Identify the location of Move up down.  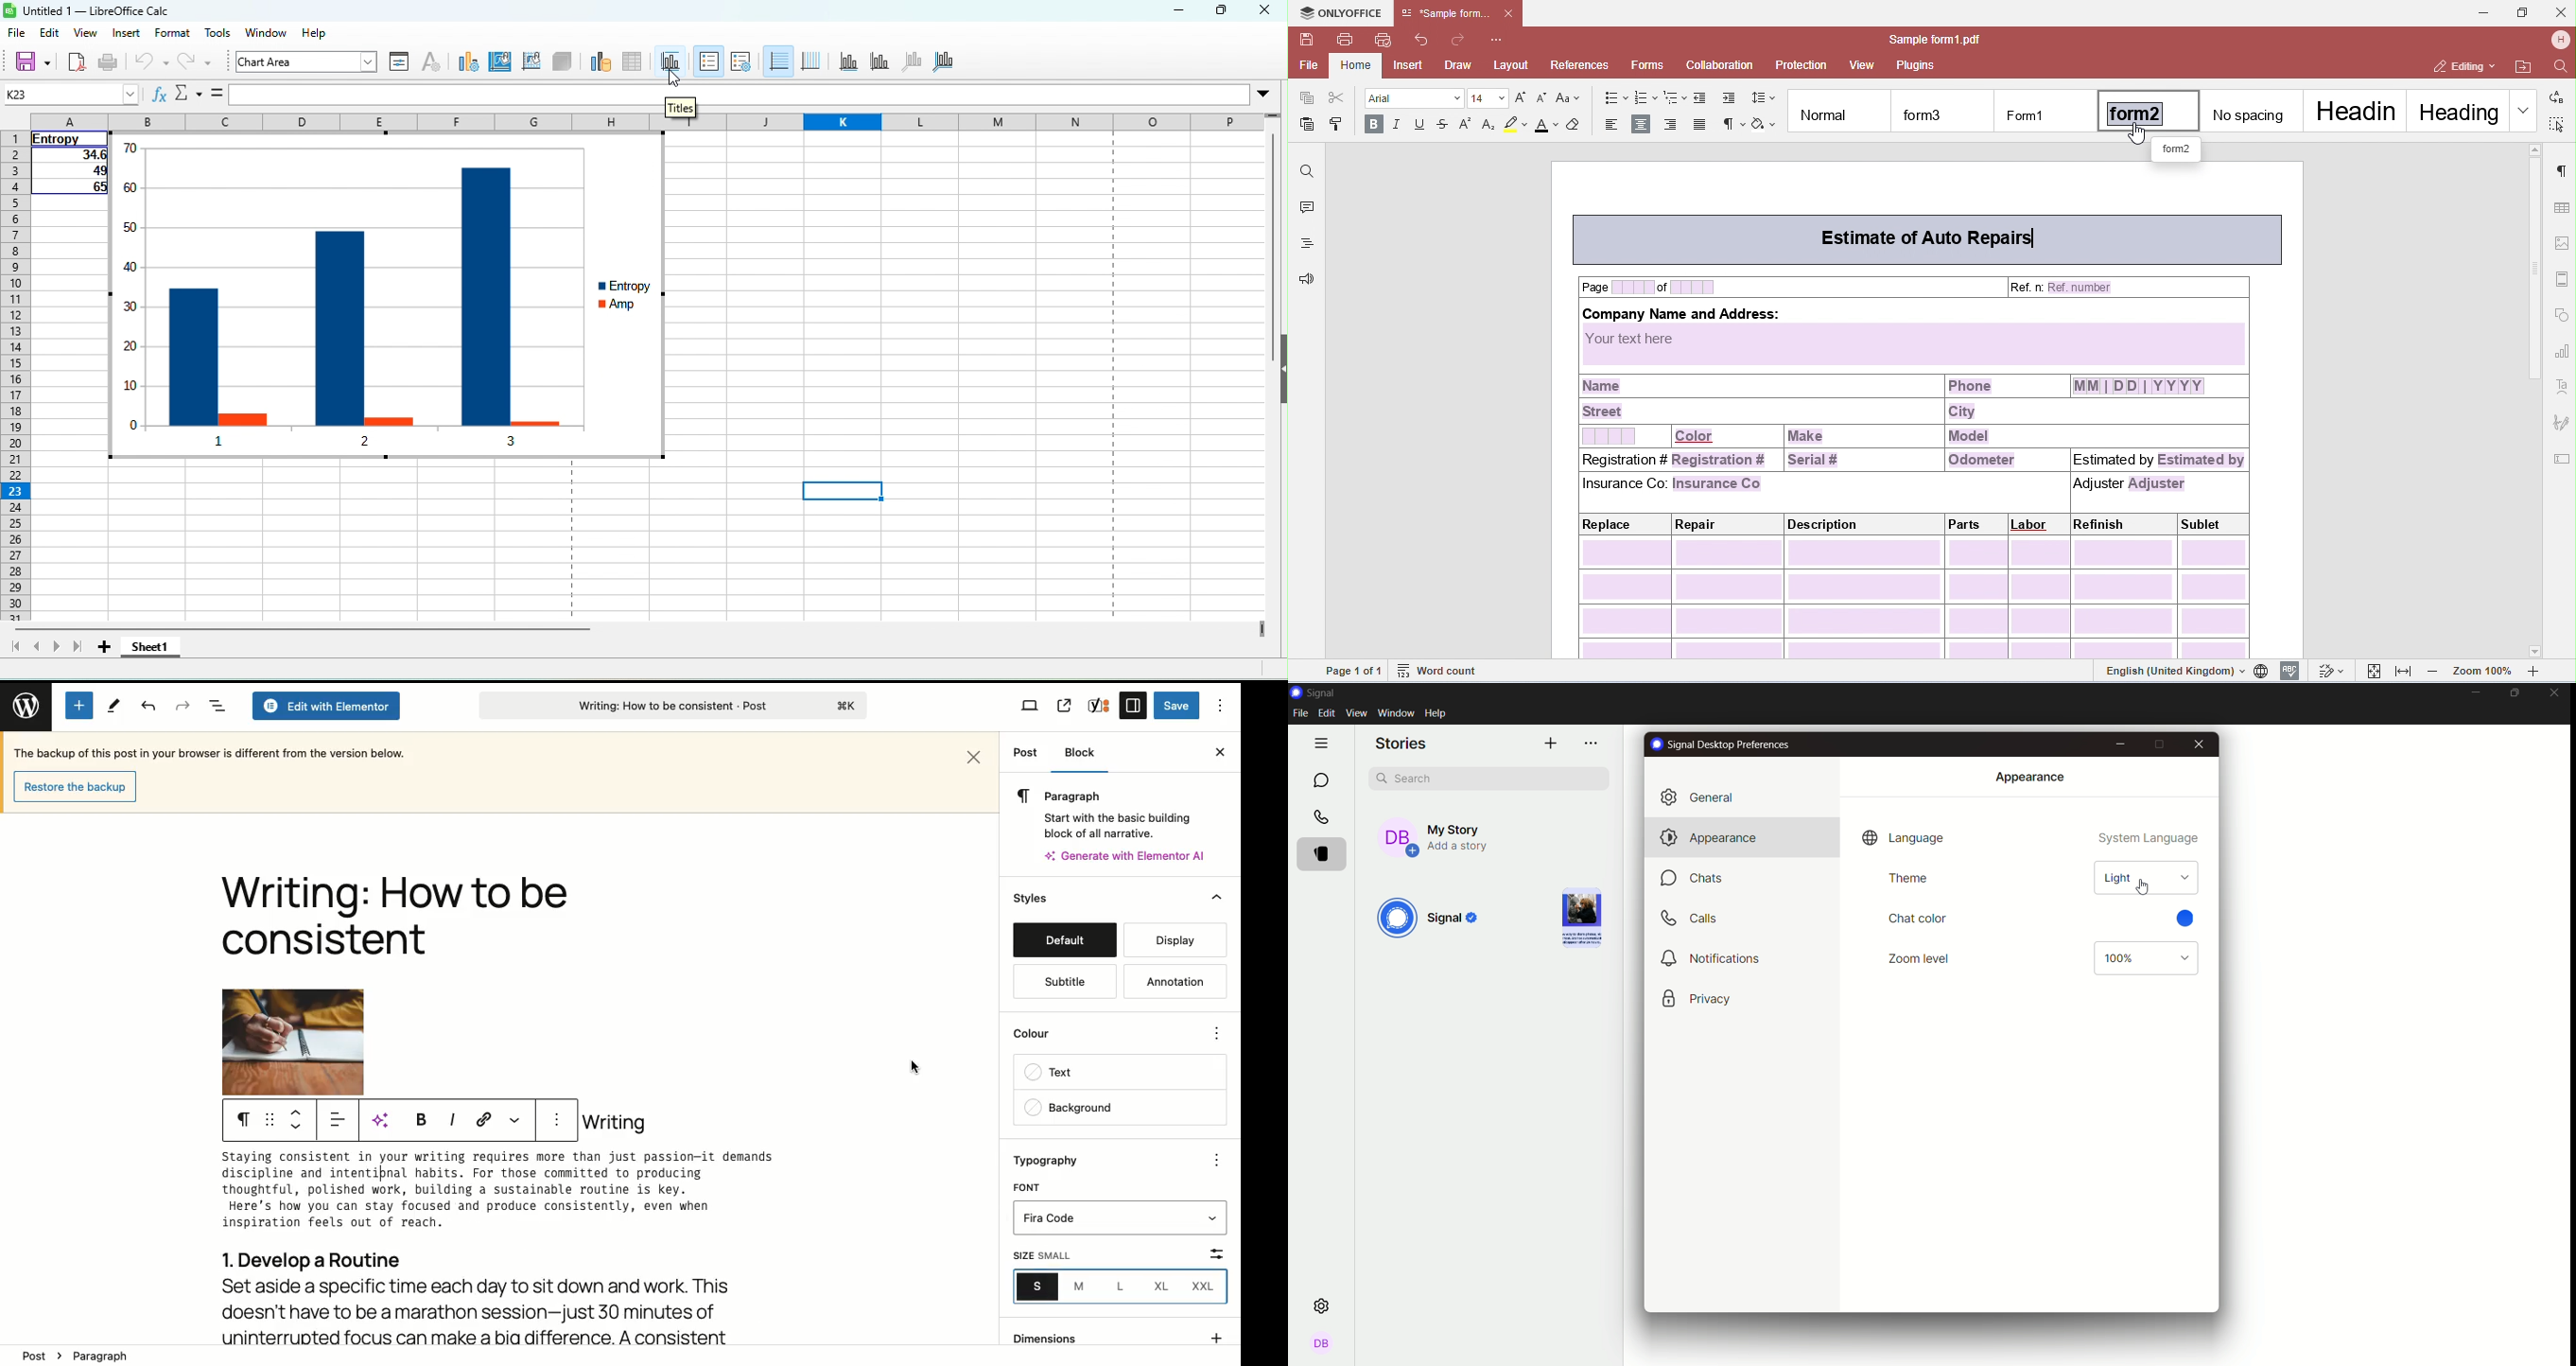
(300, 1119).